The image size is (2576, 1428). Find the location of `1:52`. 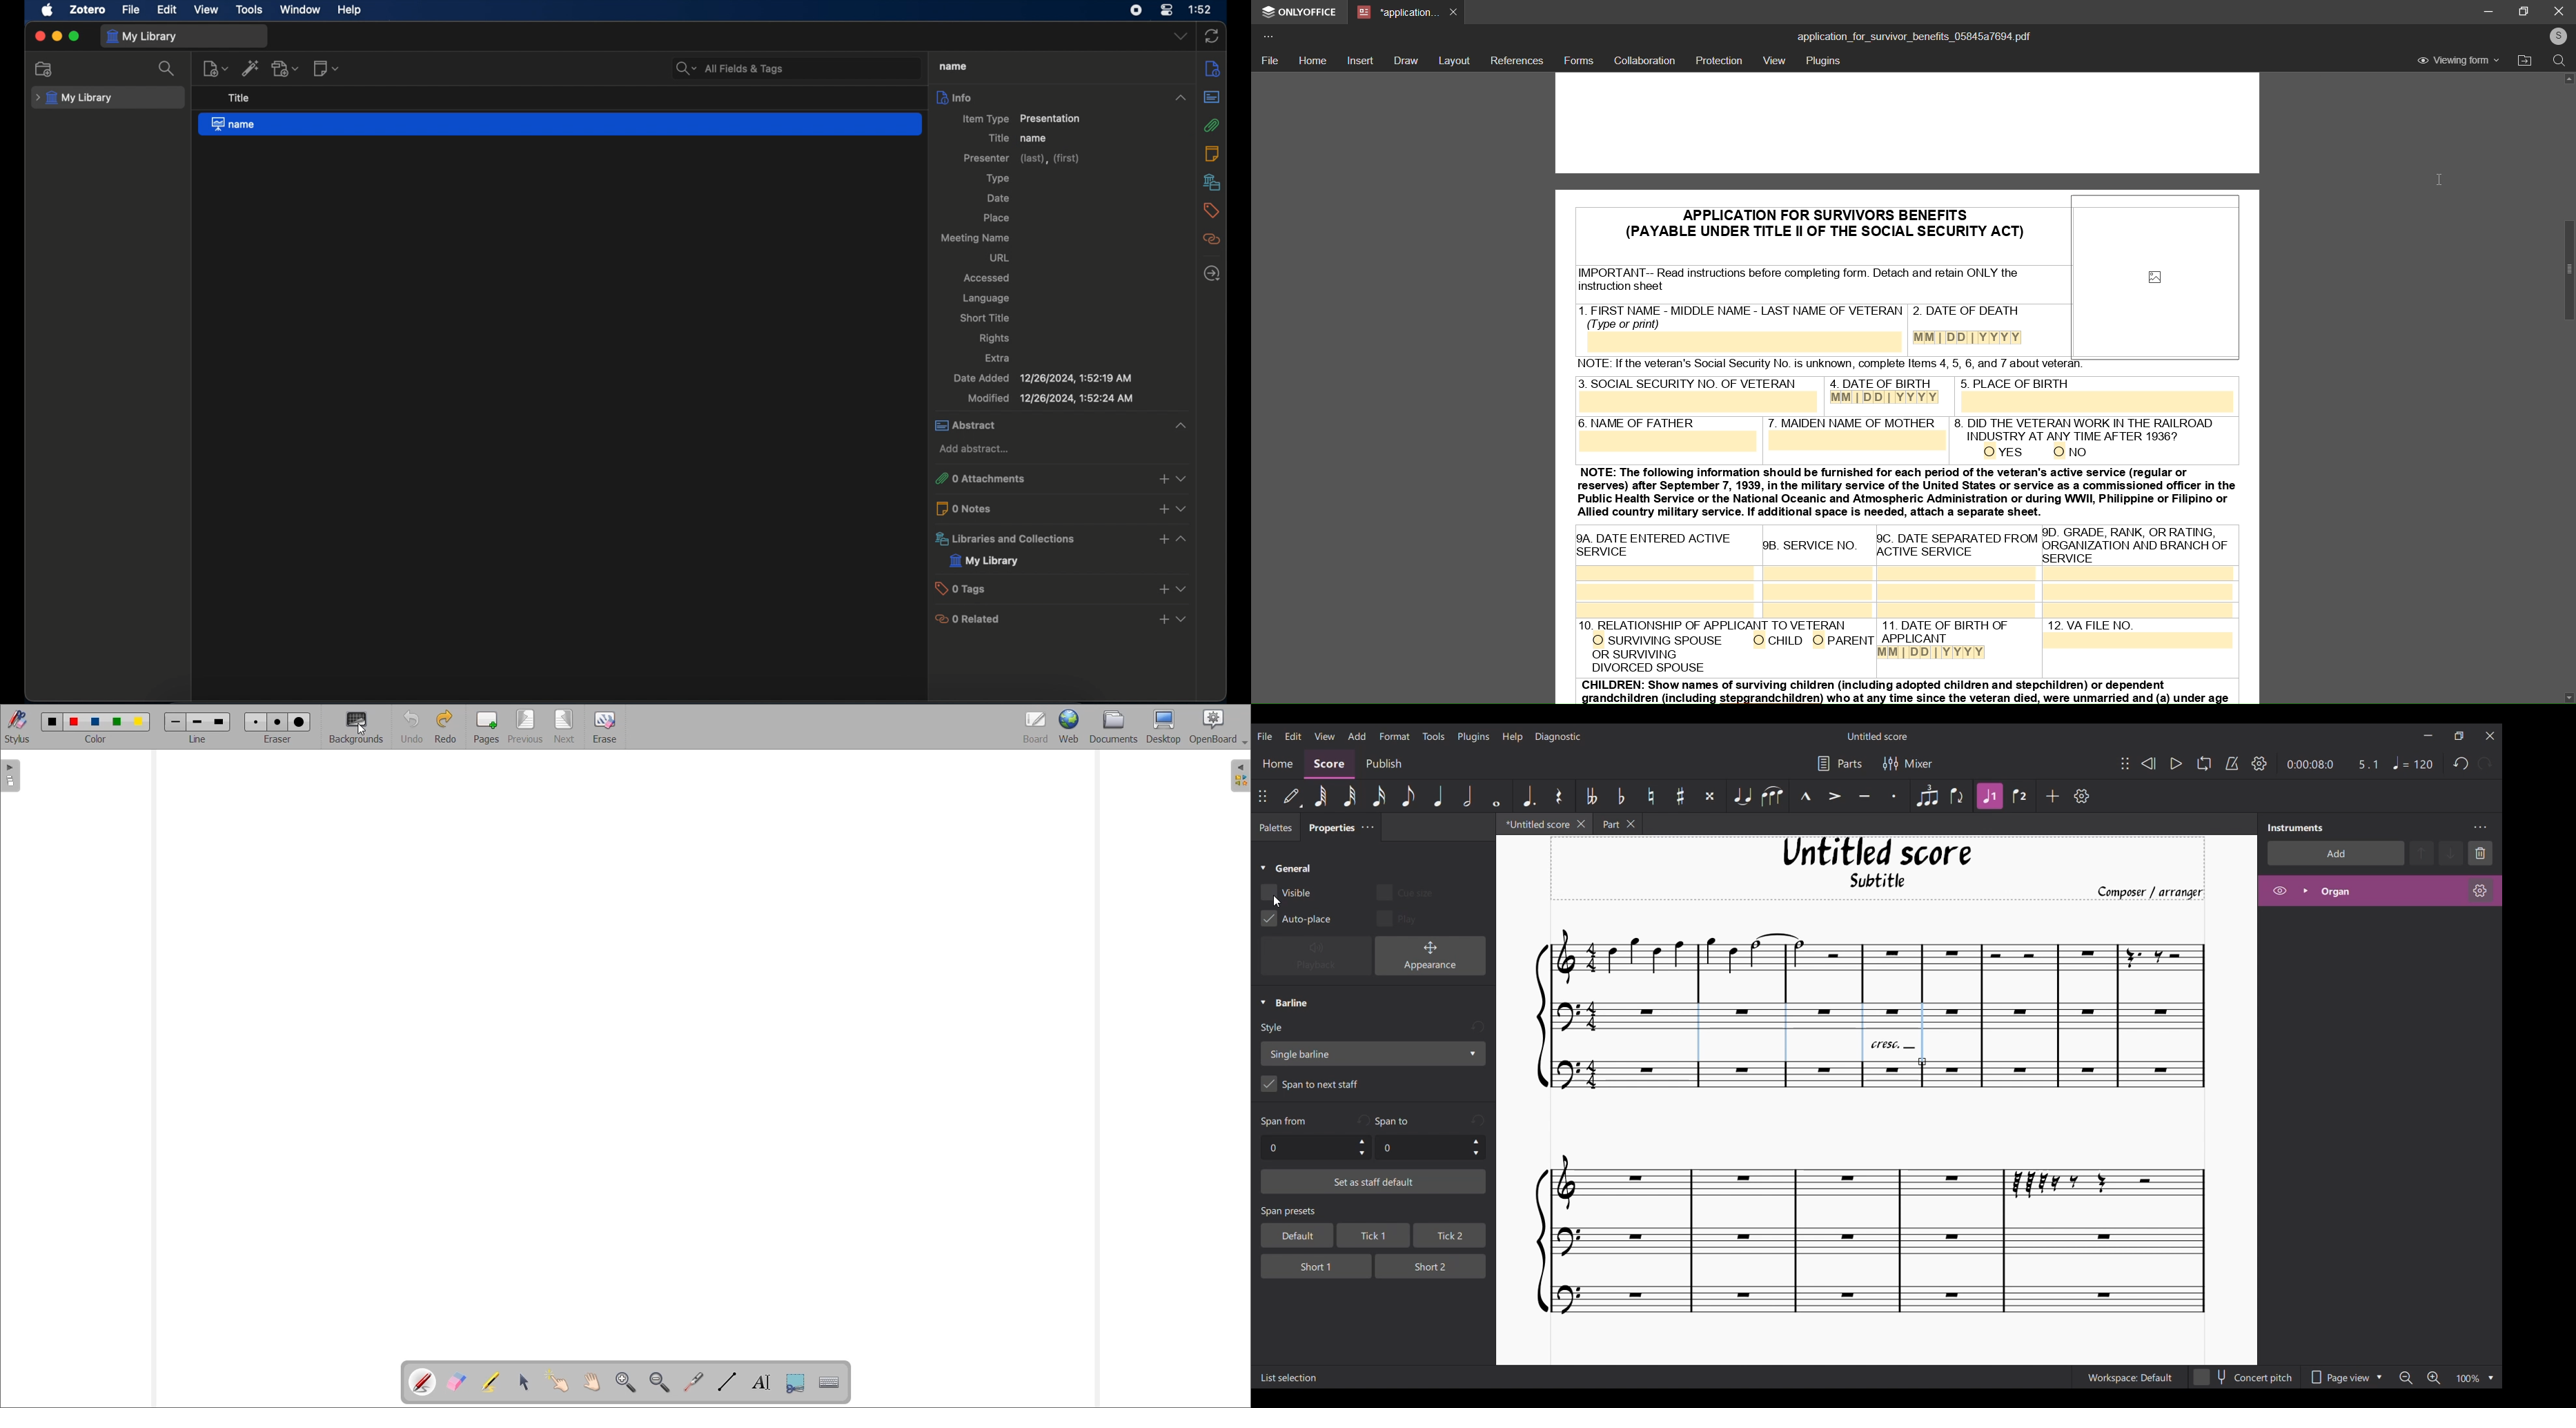

1:52 is located at coordinates (1201, 9).